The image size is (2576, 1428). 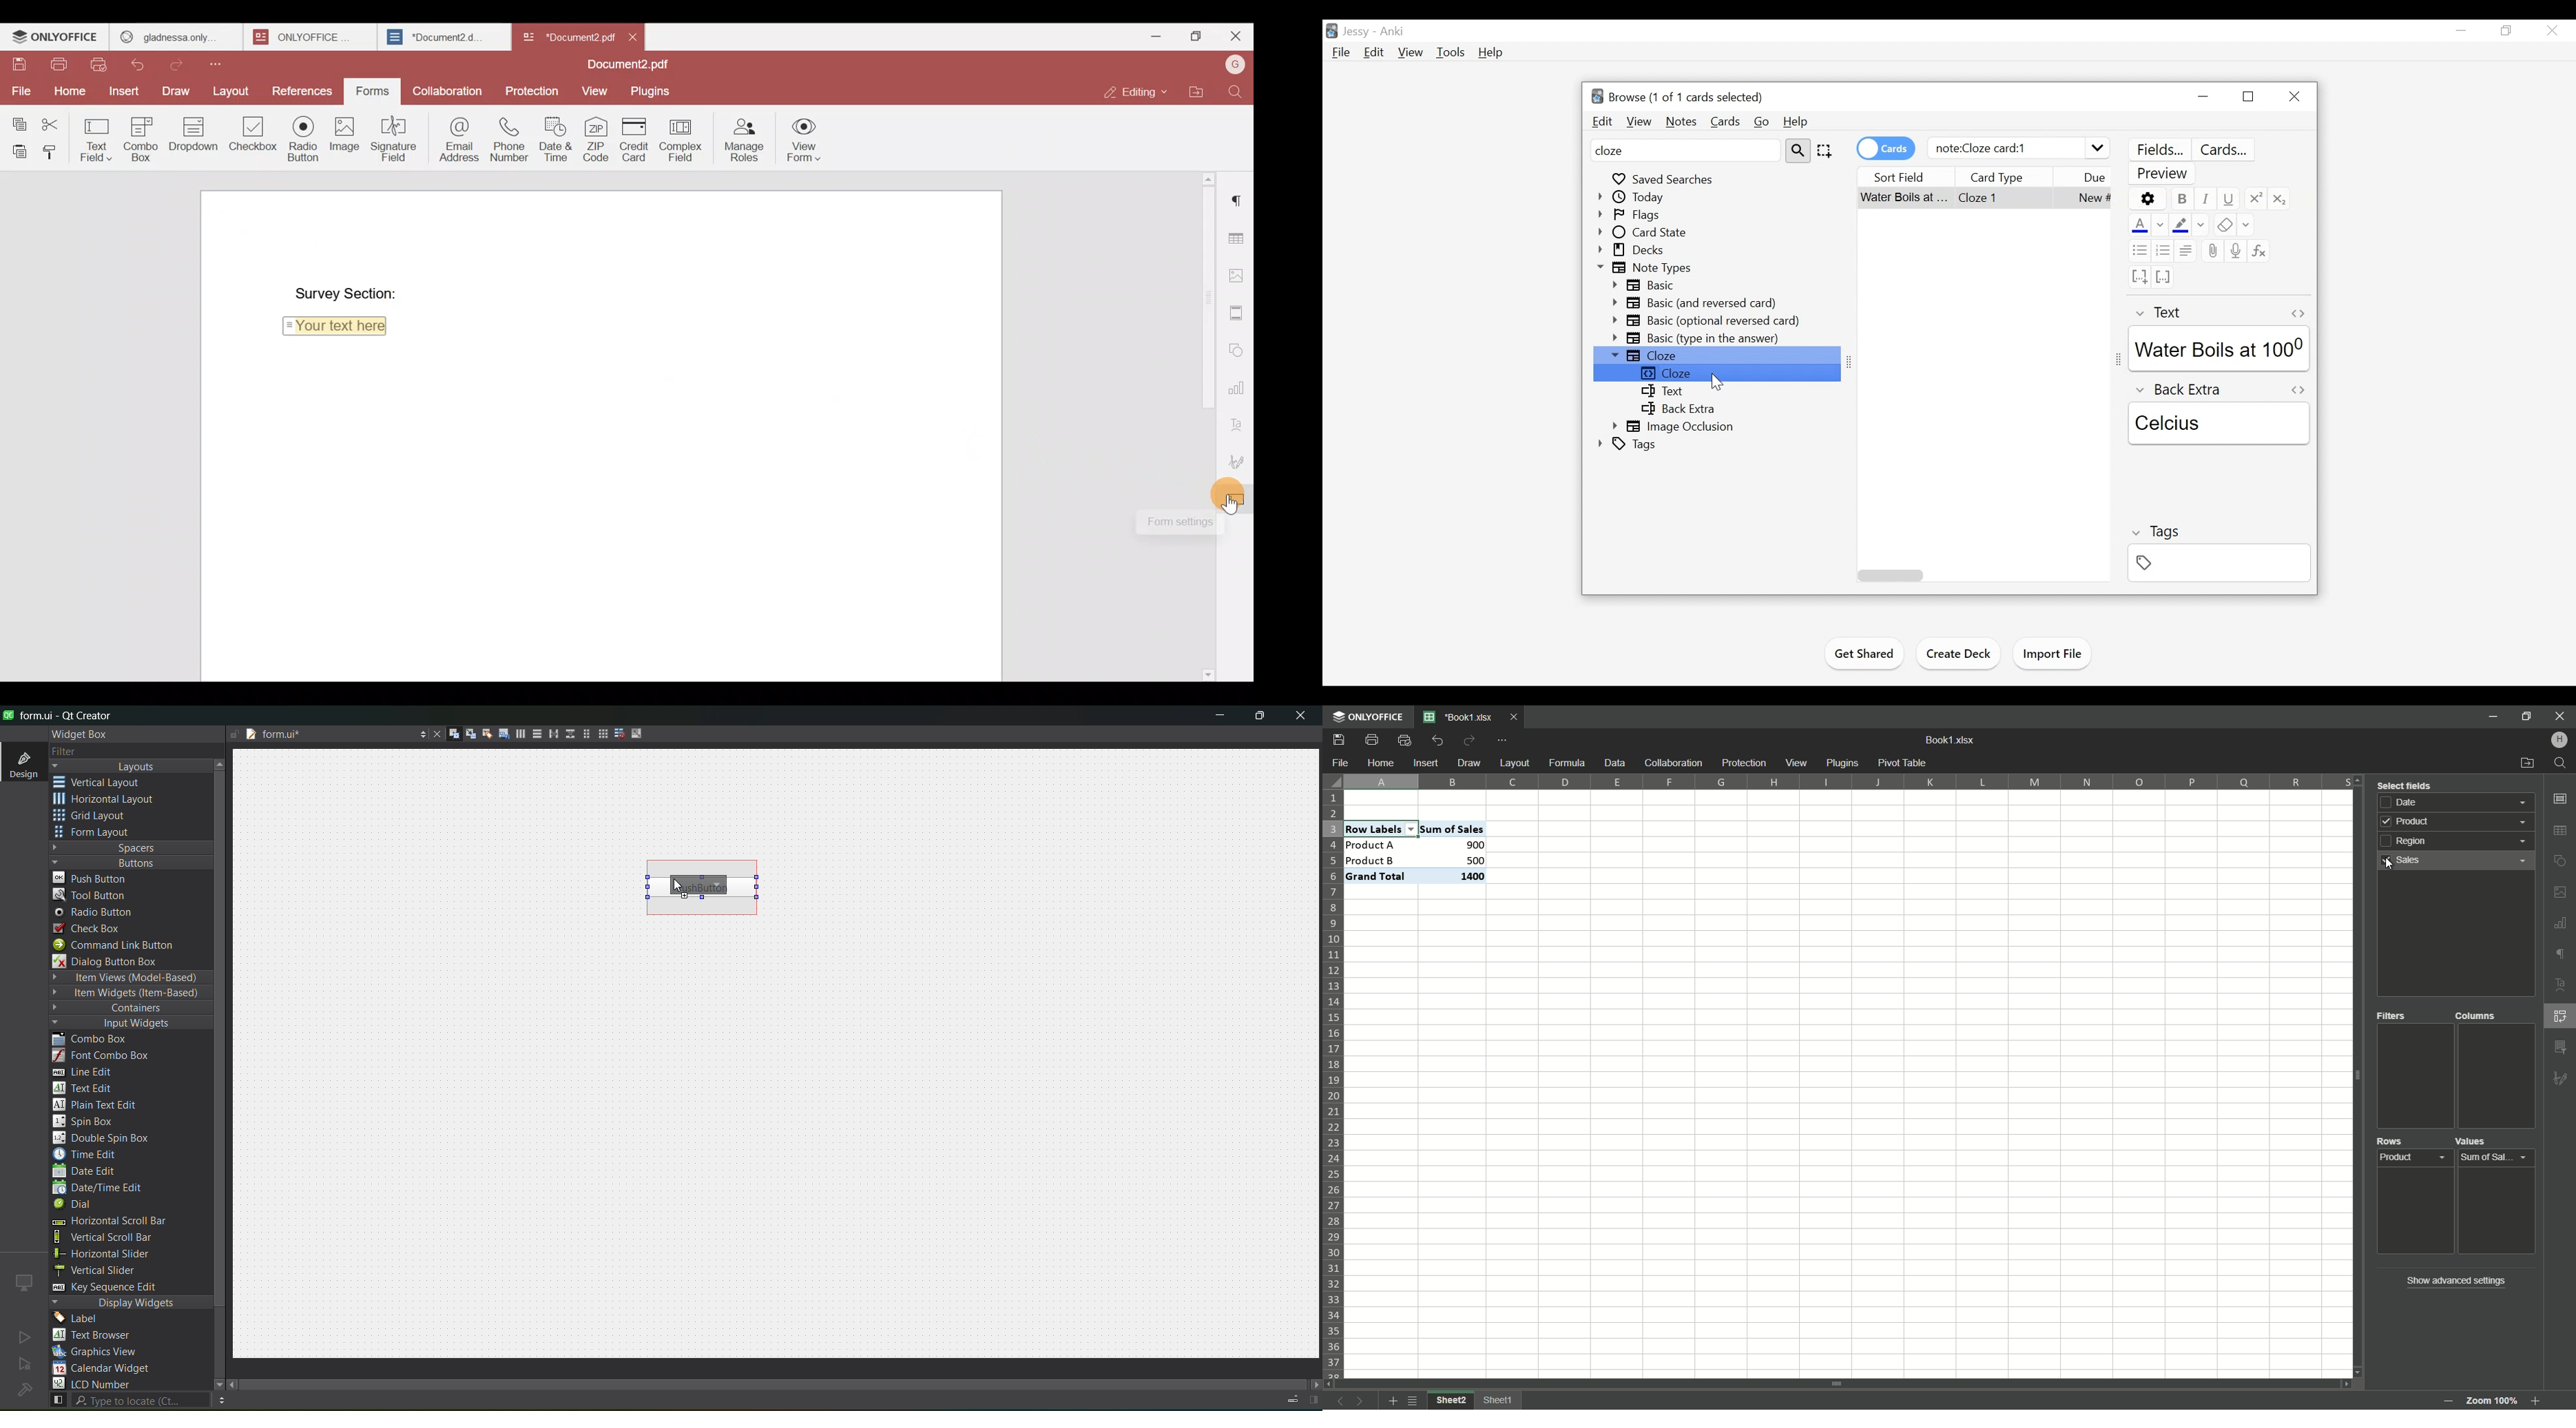 What do you see at coordinates (1633, 250) in the screenshot?
I see `Decks` at bounding box center [1633, 250].